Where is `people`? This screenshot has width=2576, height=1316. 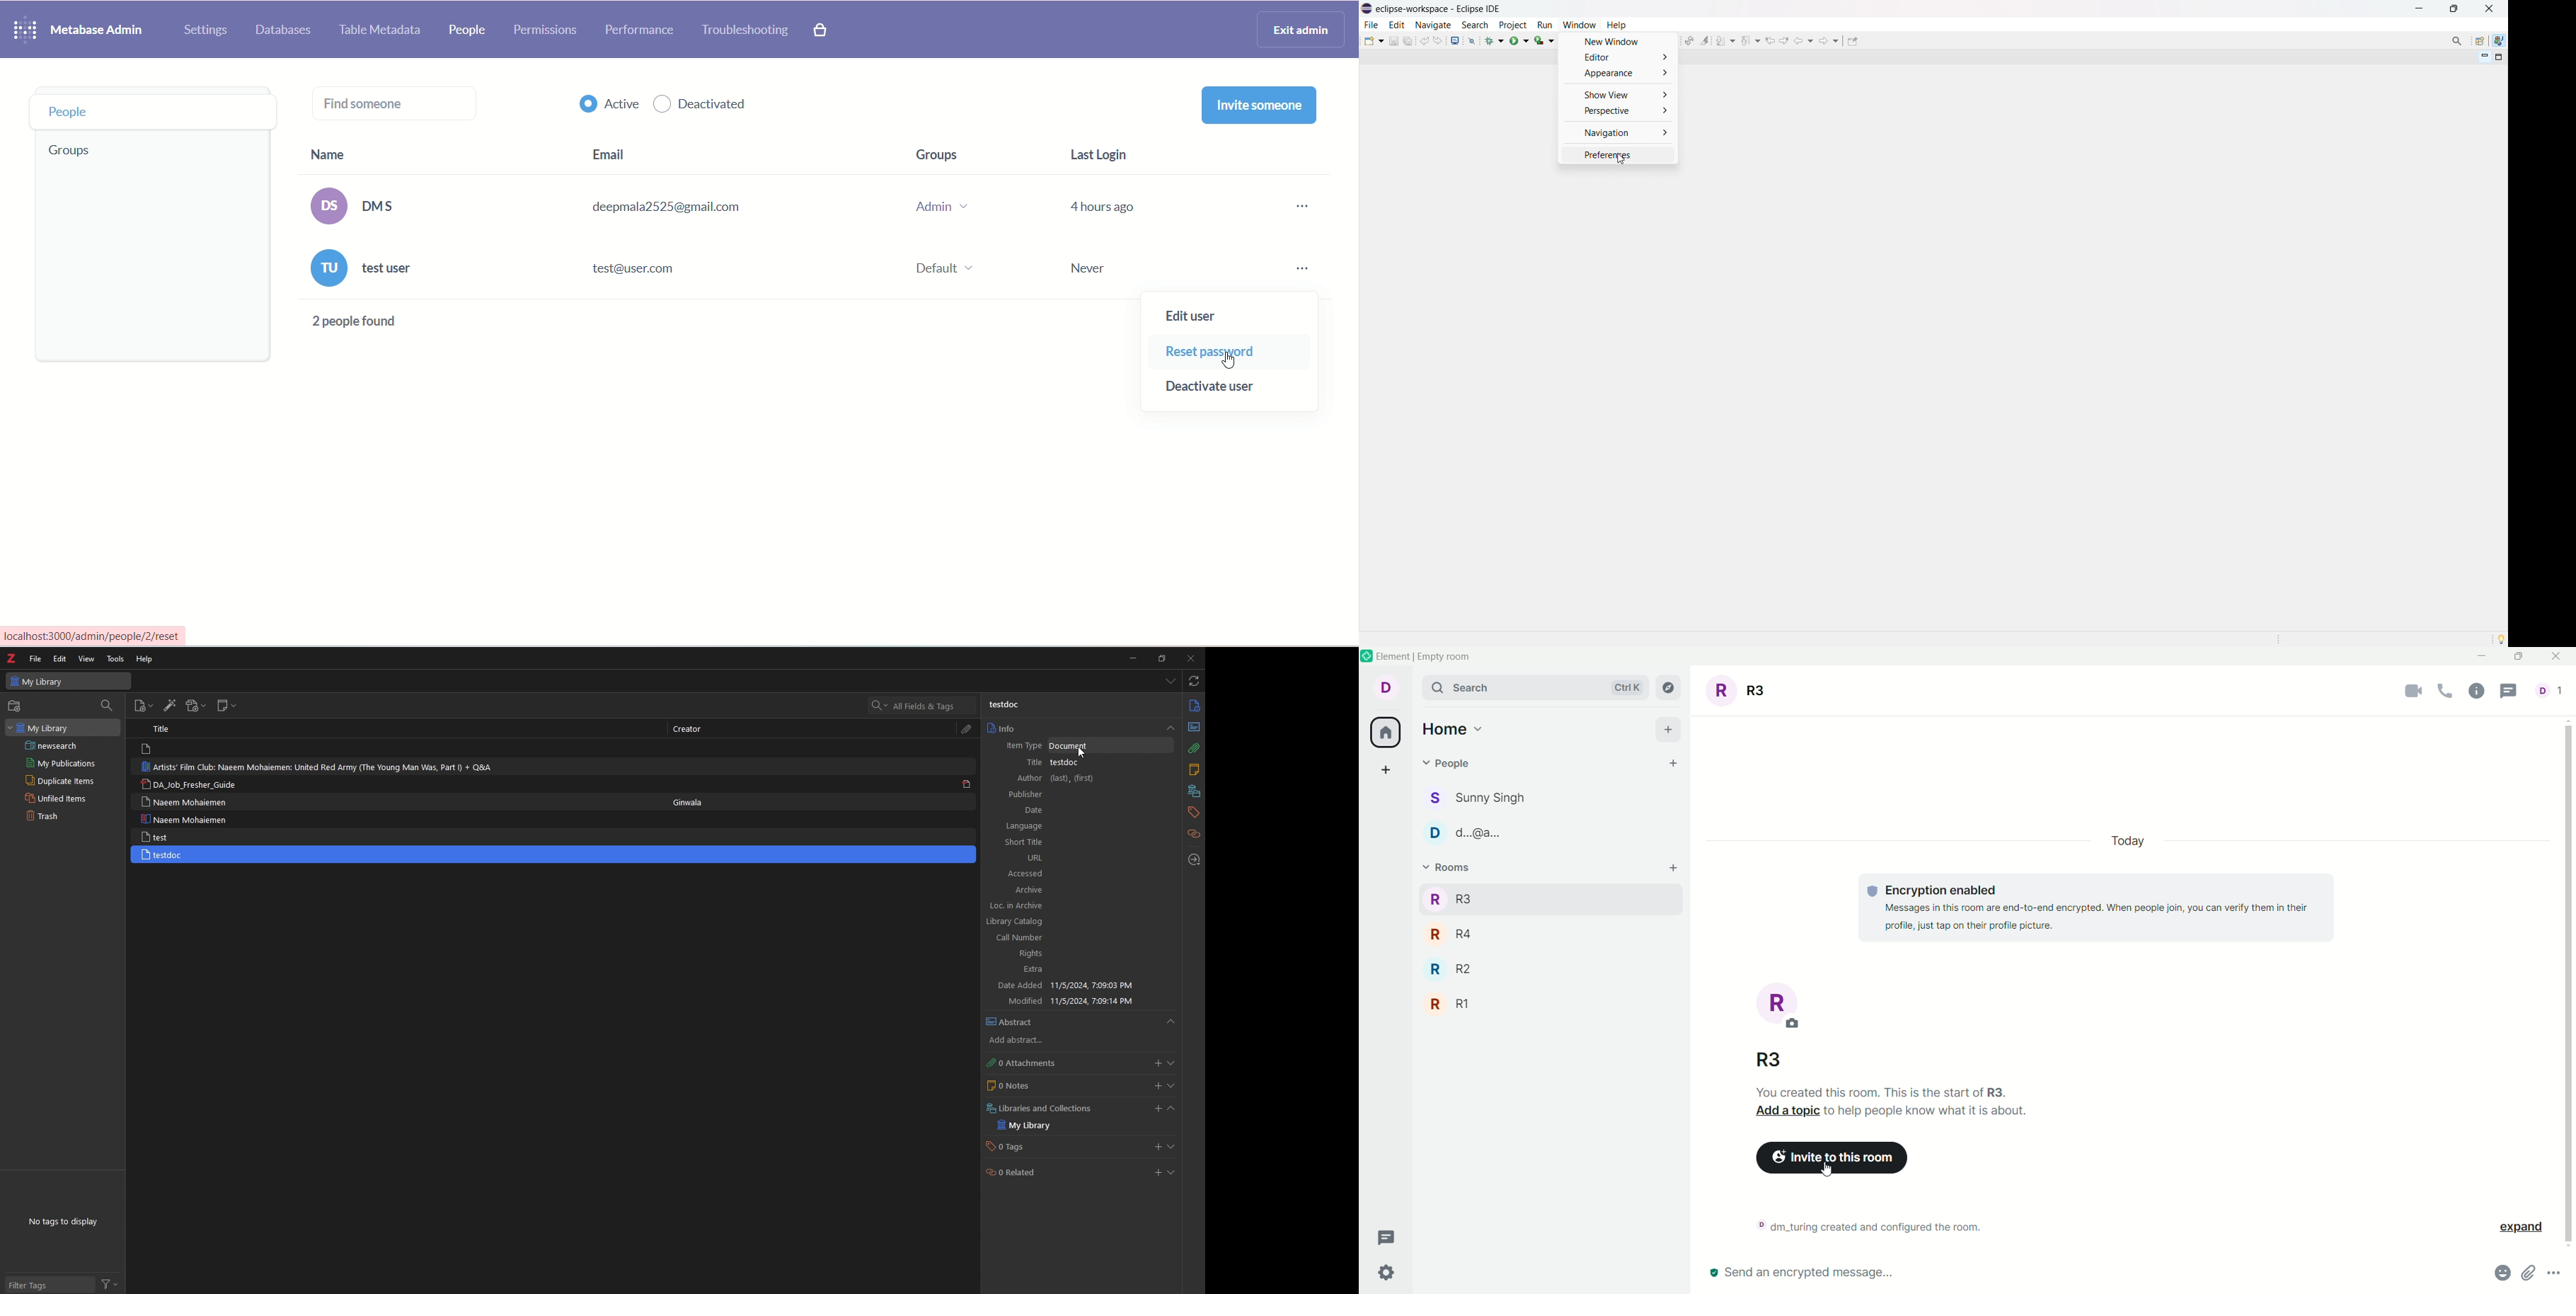
people is located at coordinates (473, 30).